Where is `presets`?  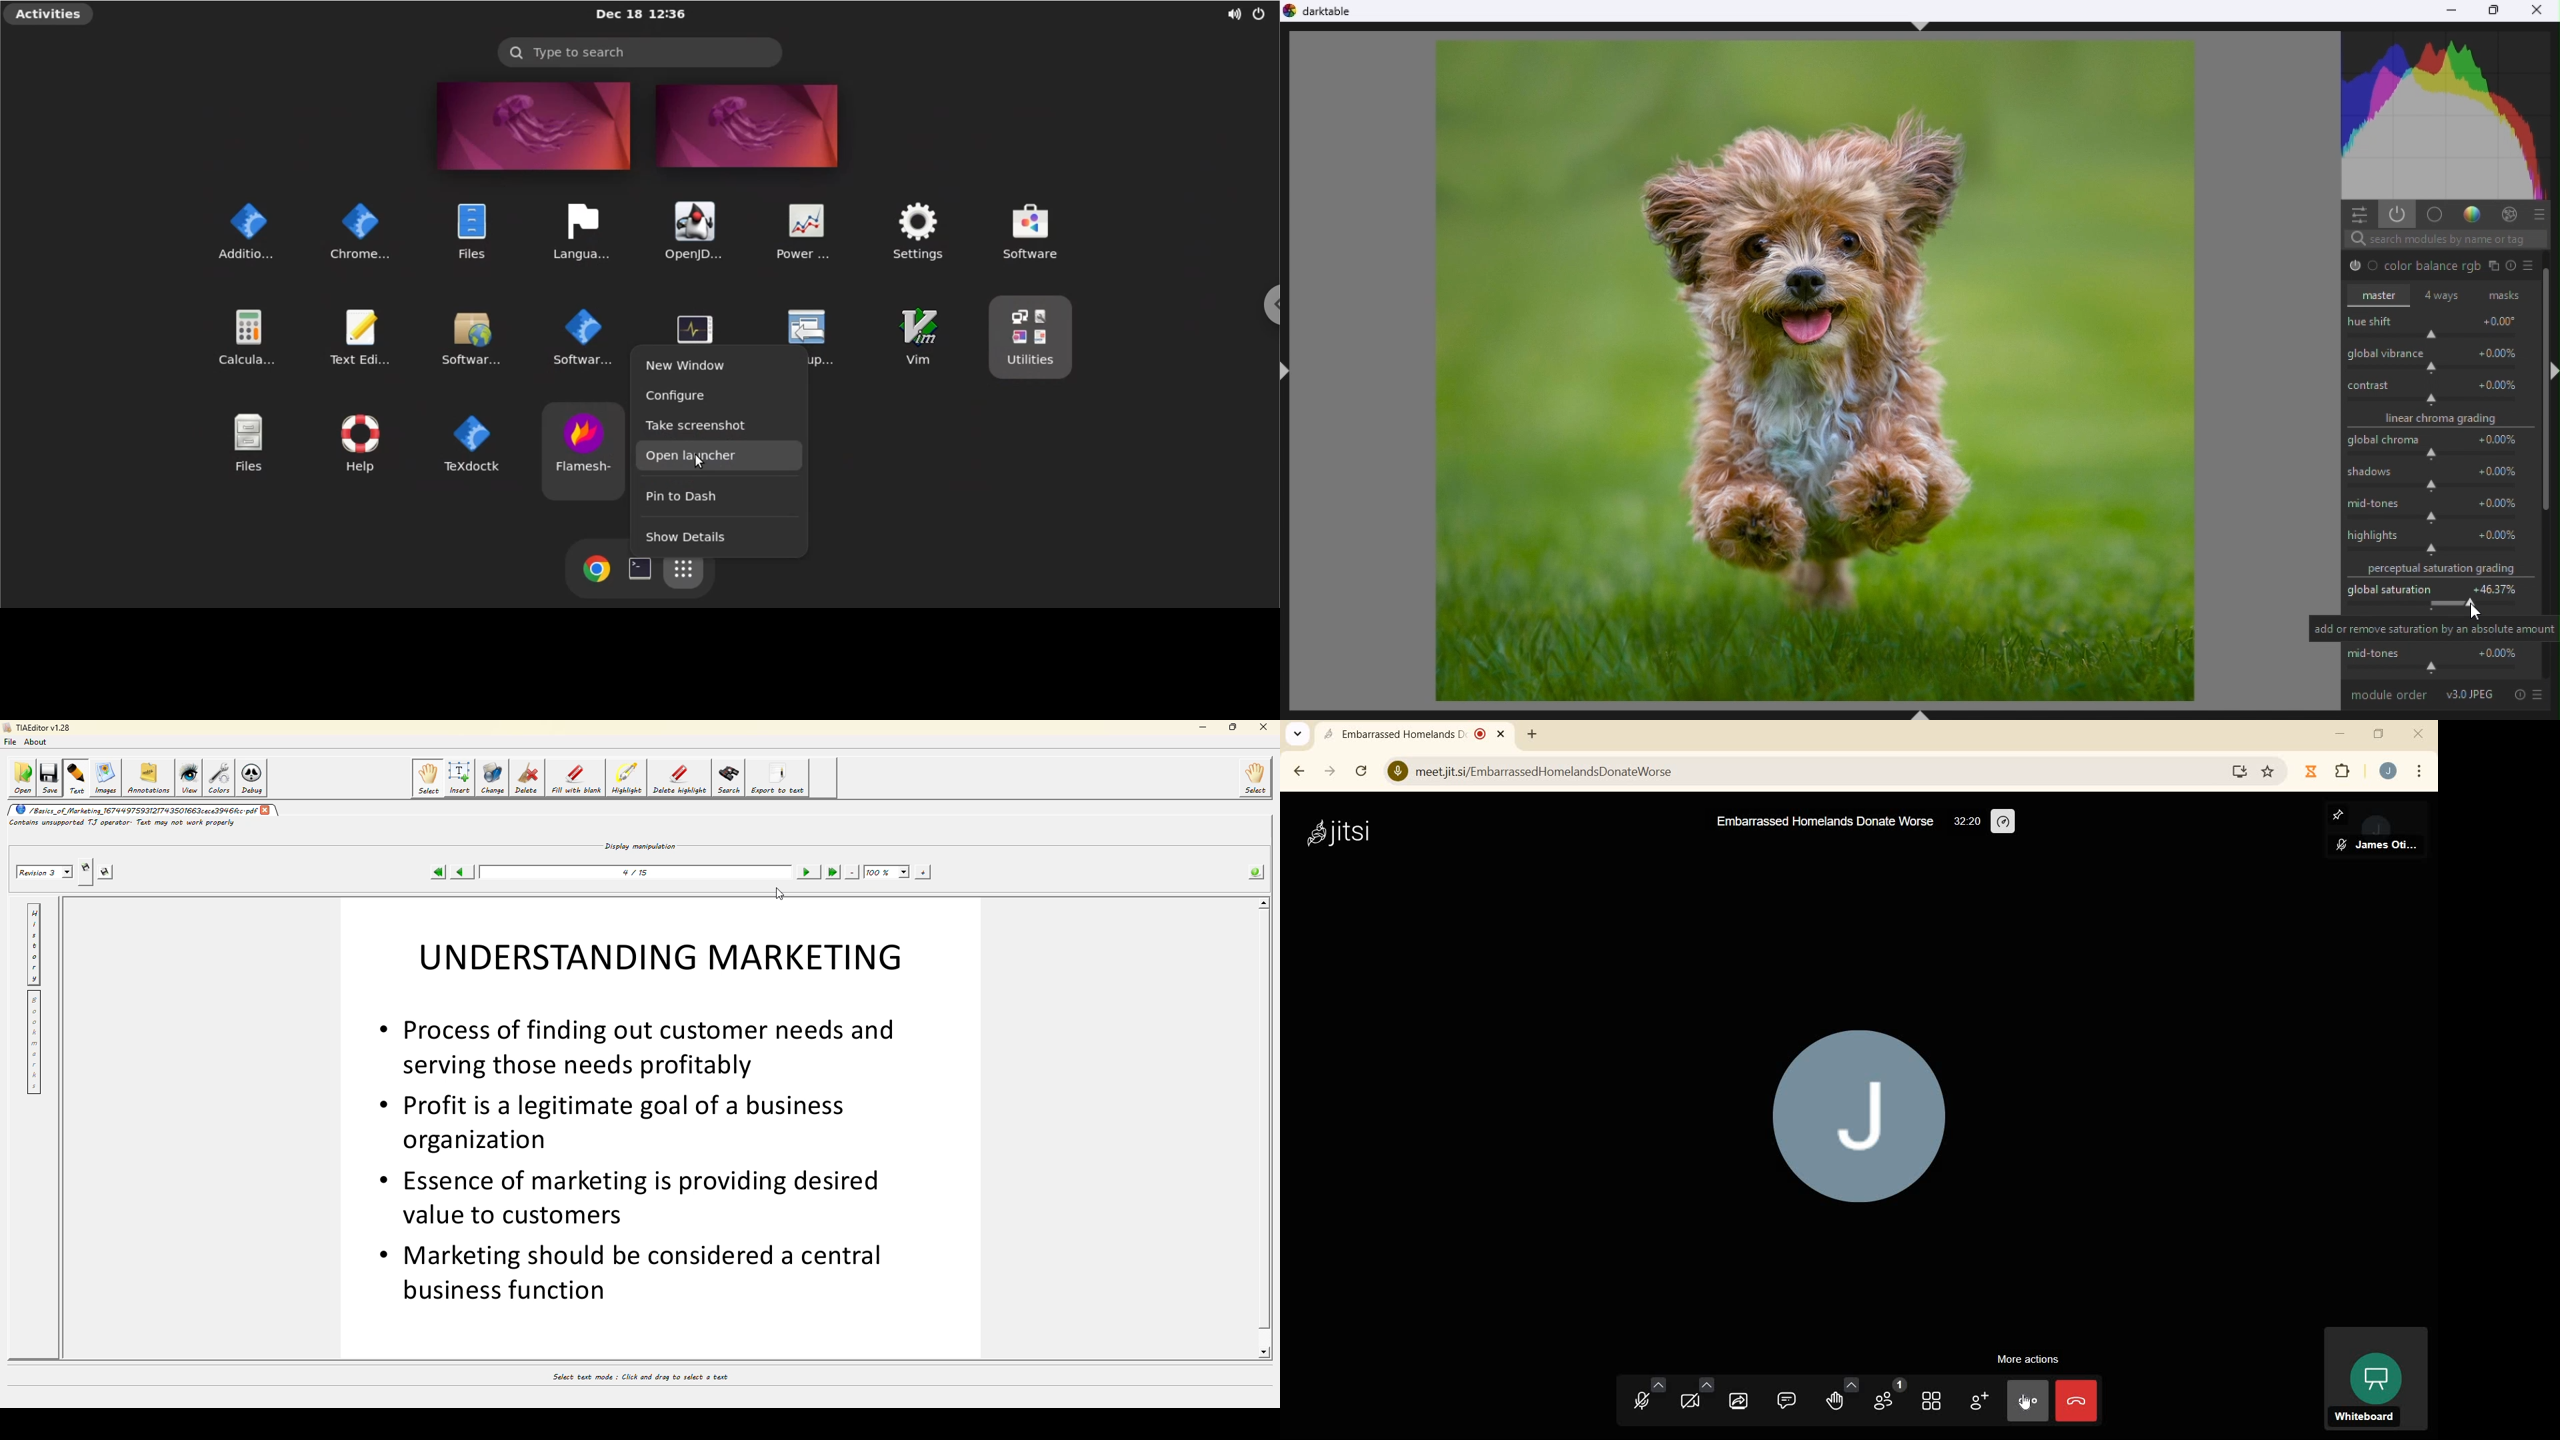 presets is located at coordinates (2541, 214).